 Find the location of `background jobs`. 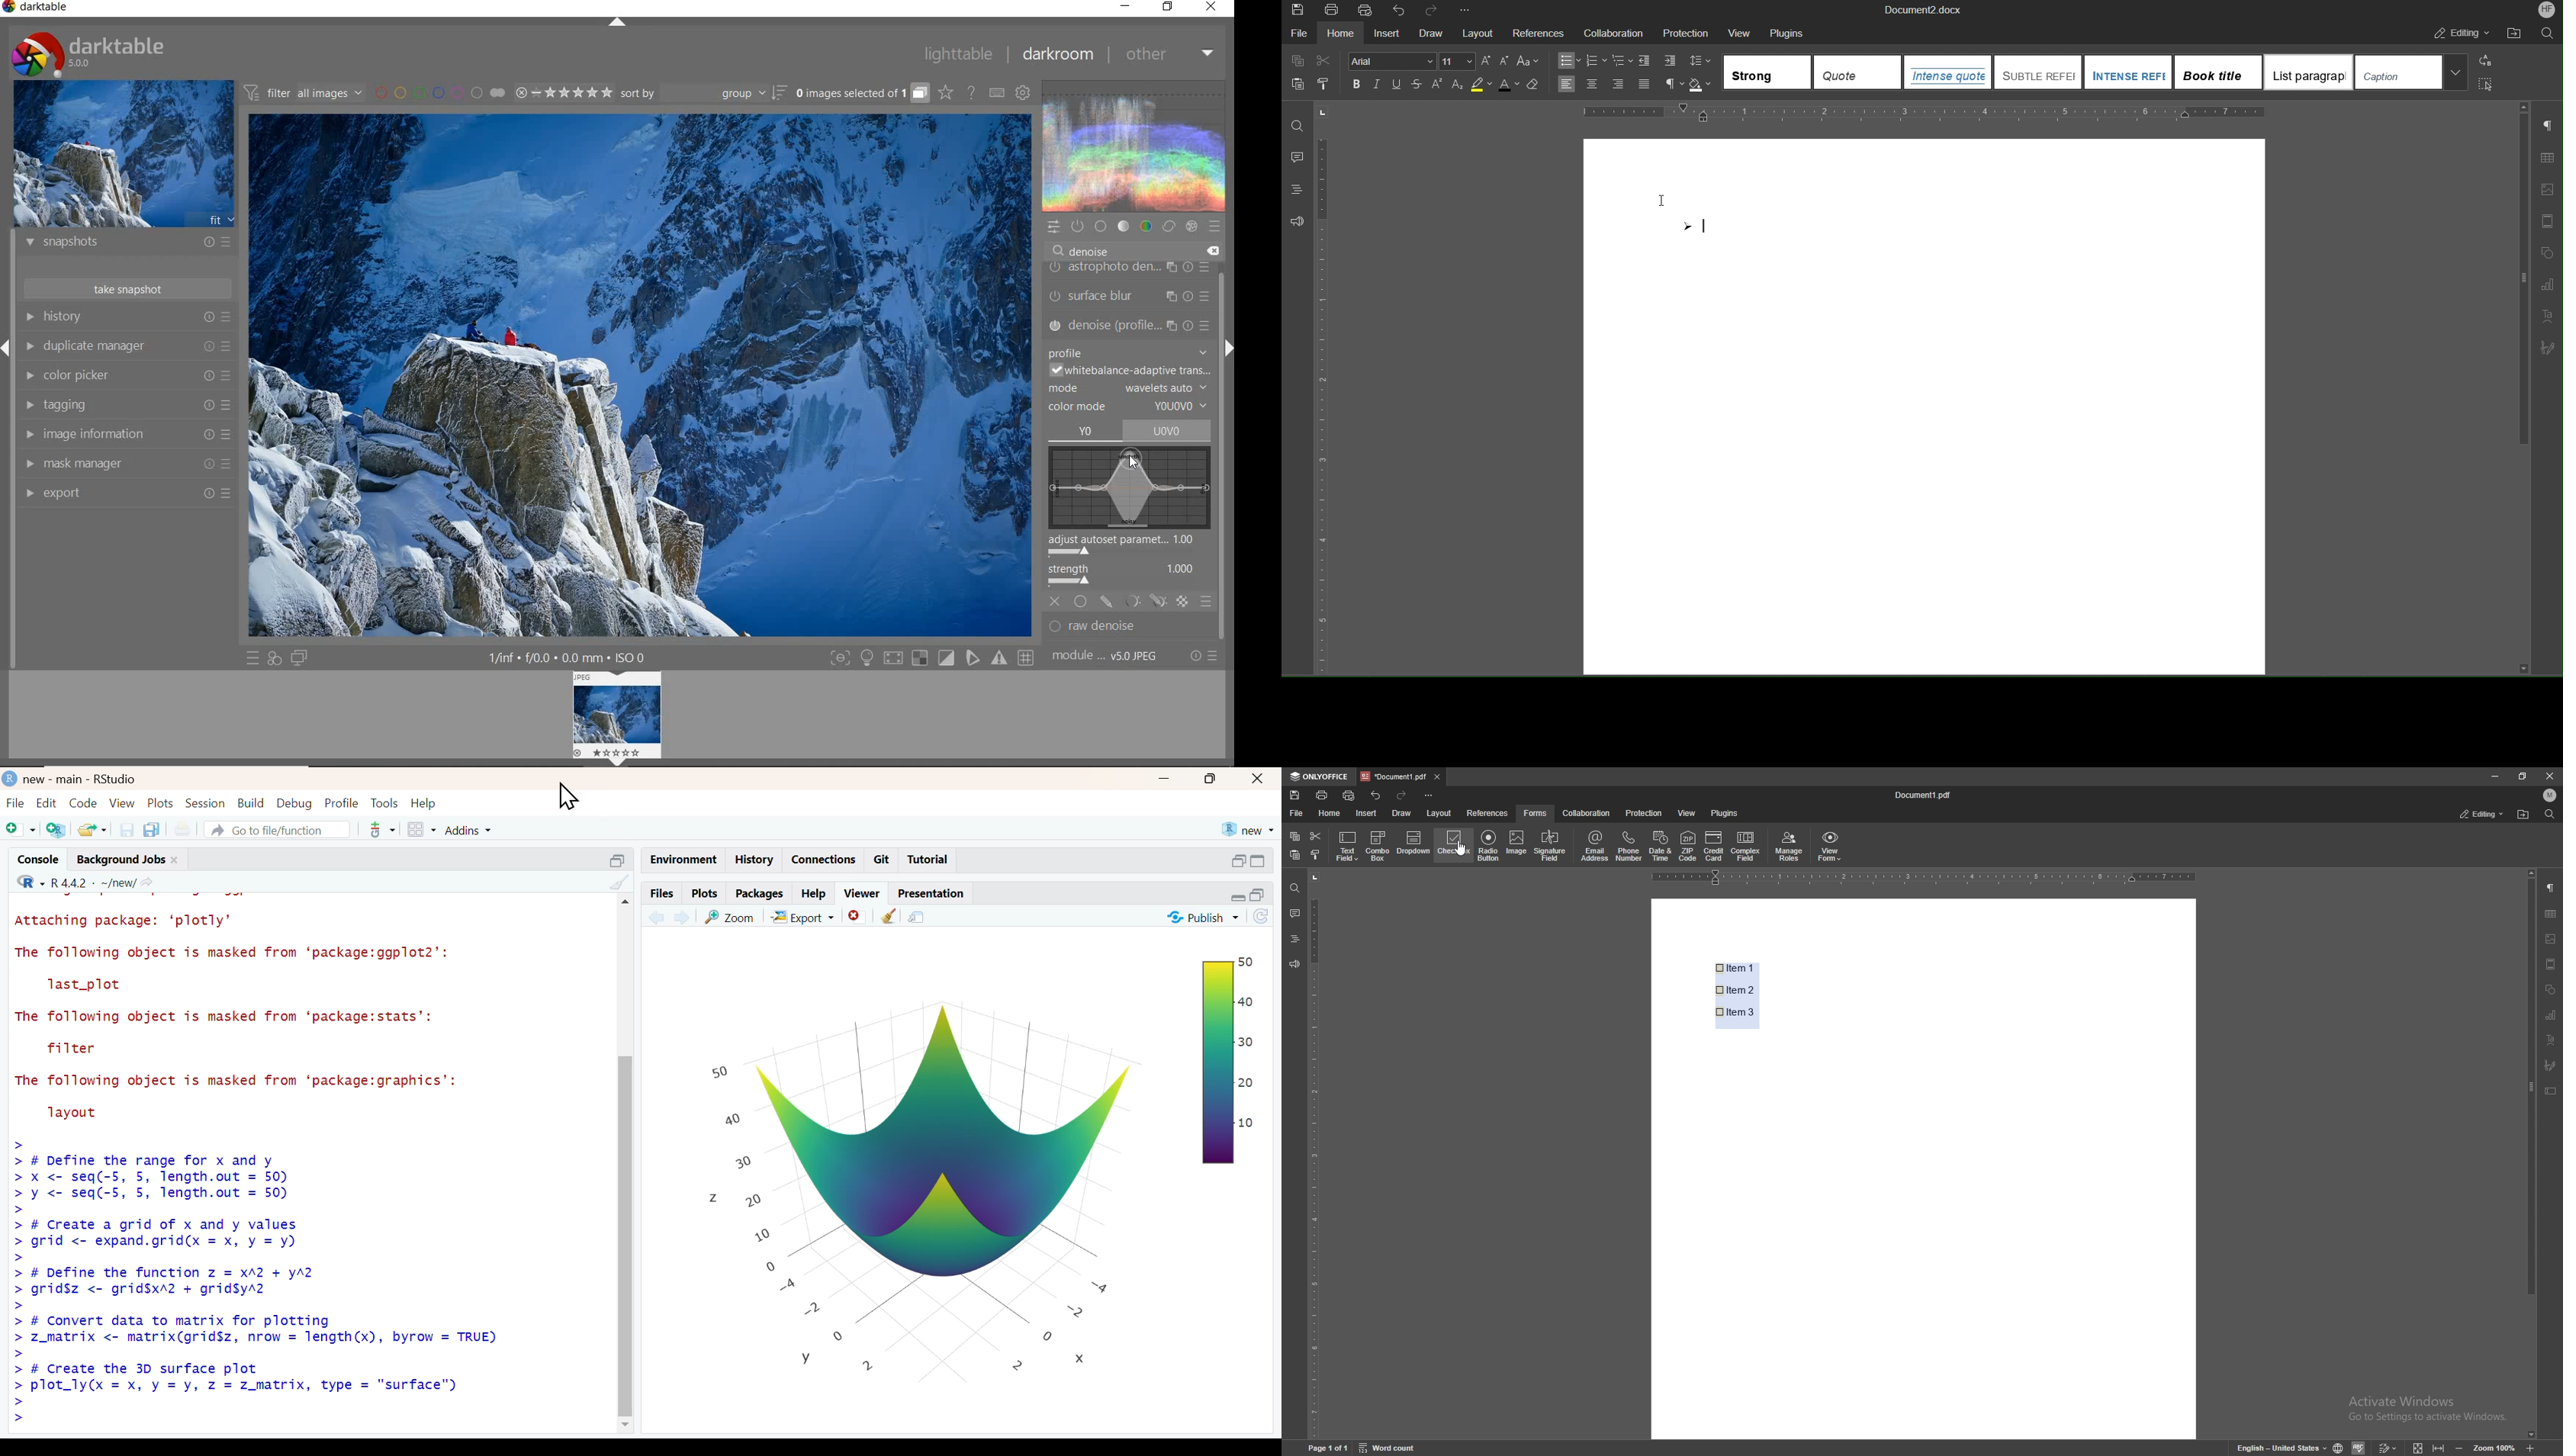

background jobs is located at coordinates (118, 859).